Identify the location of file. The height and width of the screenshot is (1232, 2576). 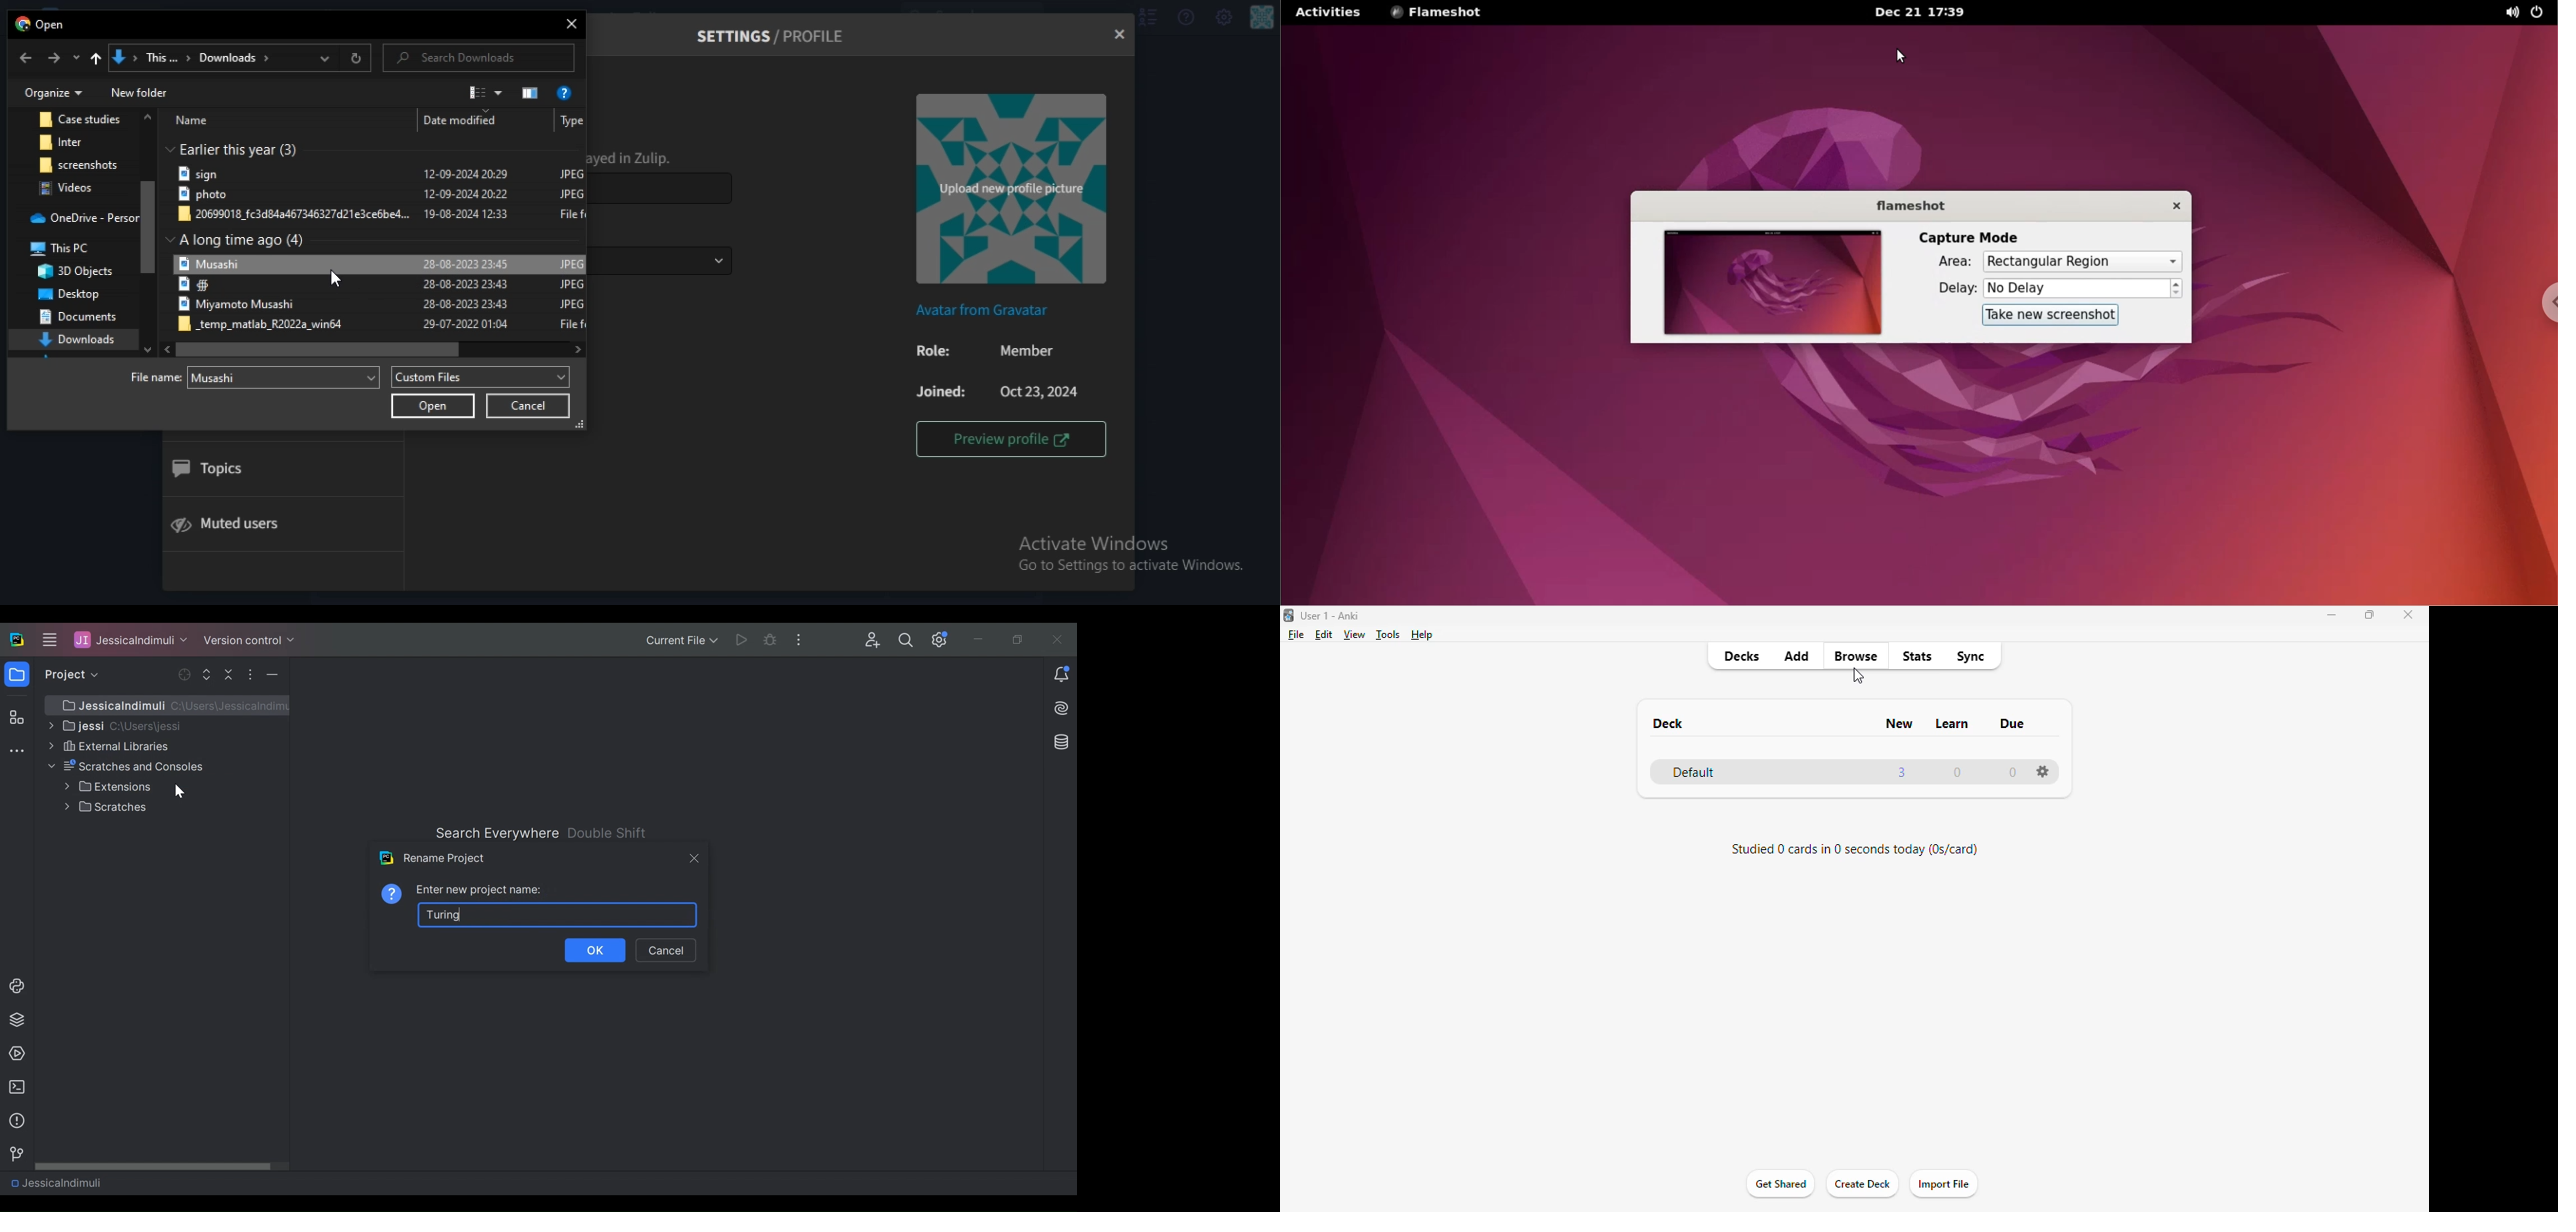
(225, 377).